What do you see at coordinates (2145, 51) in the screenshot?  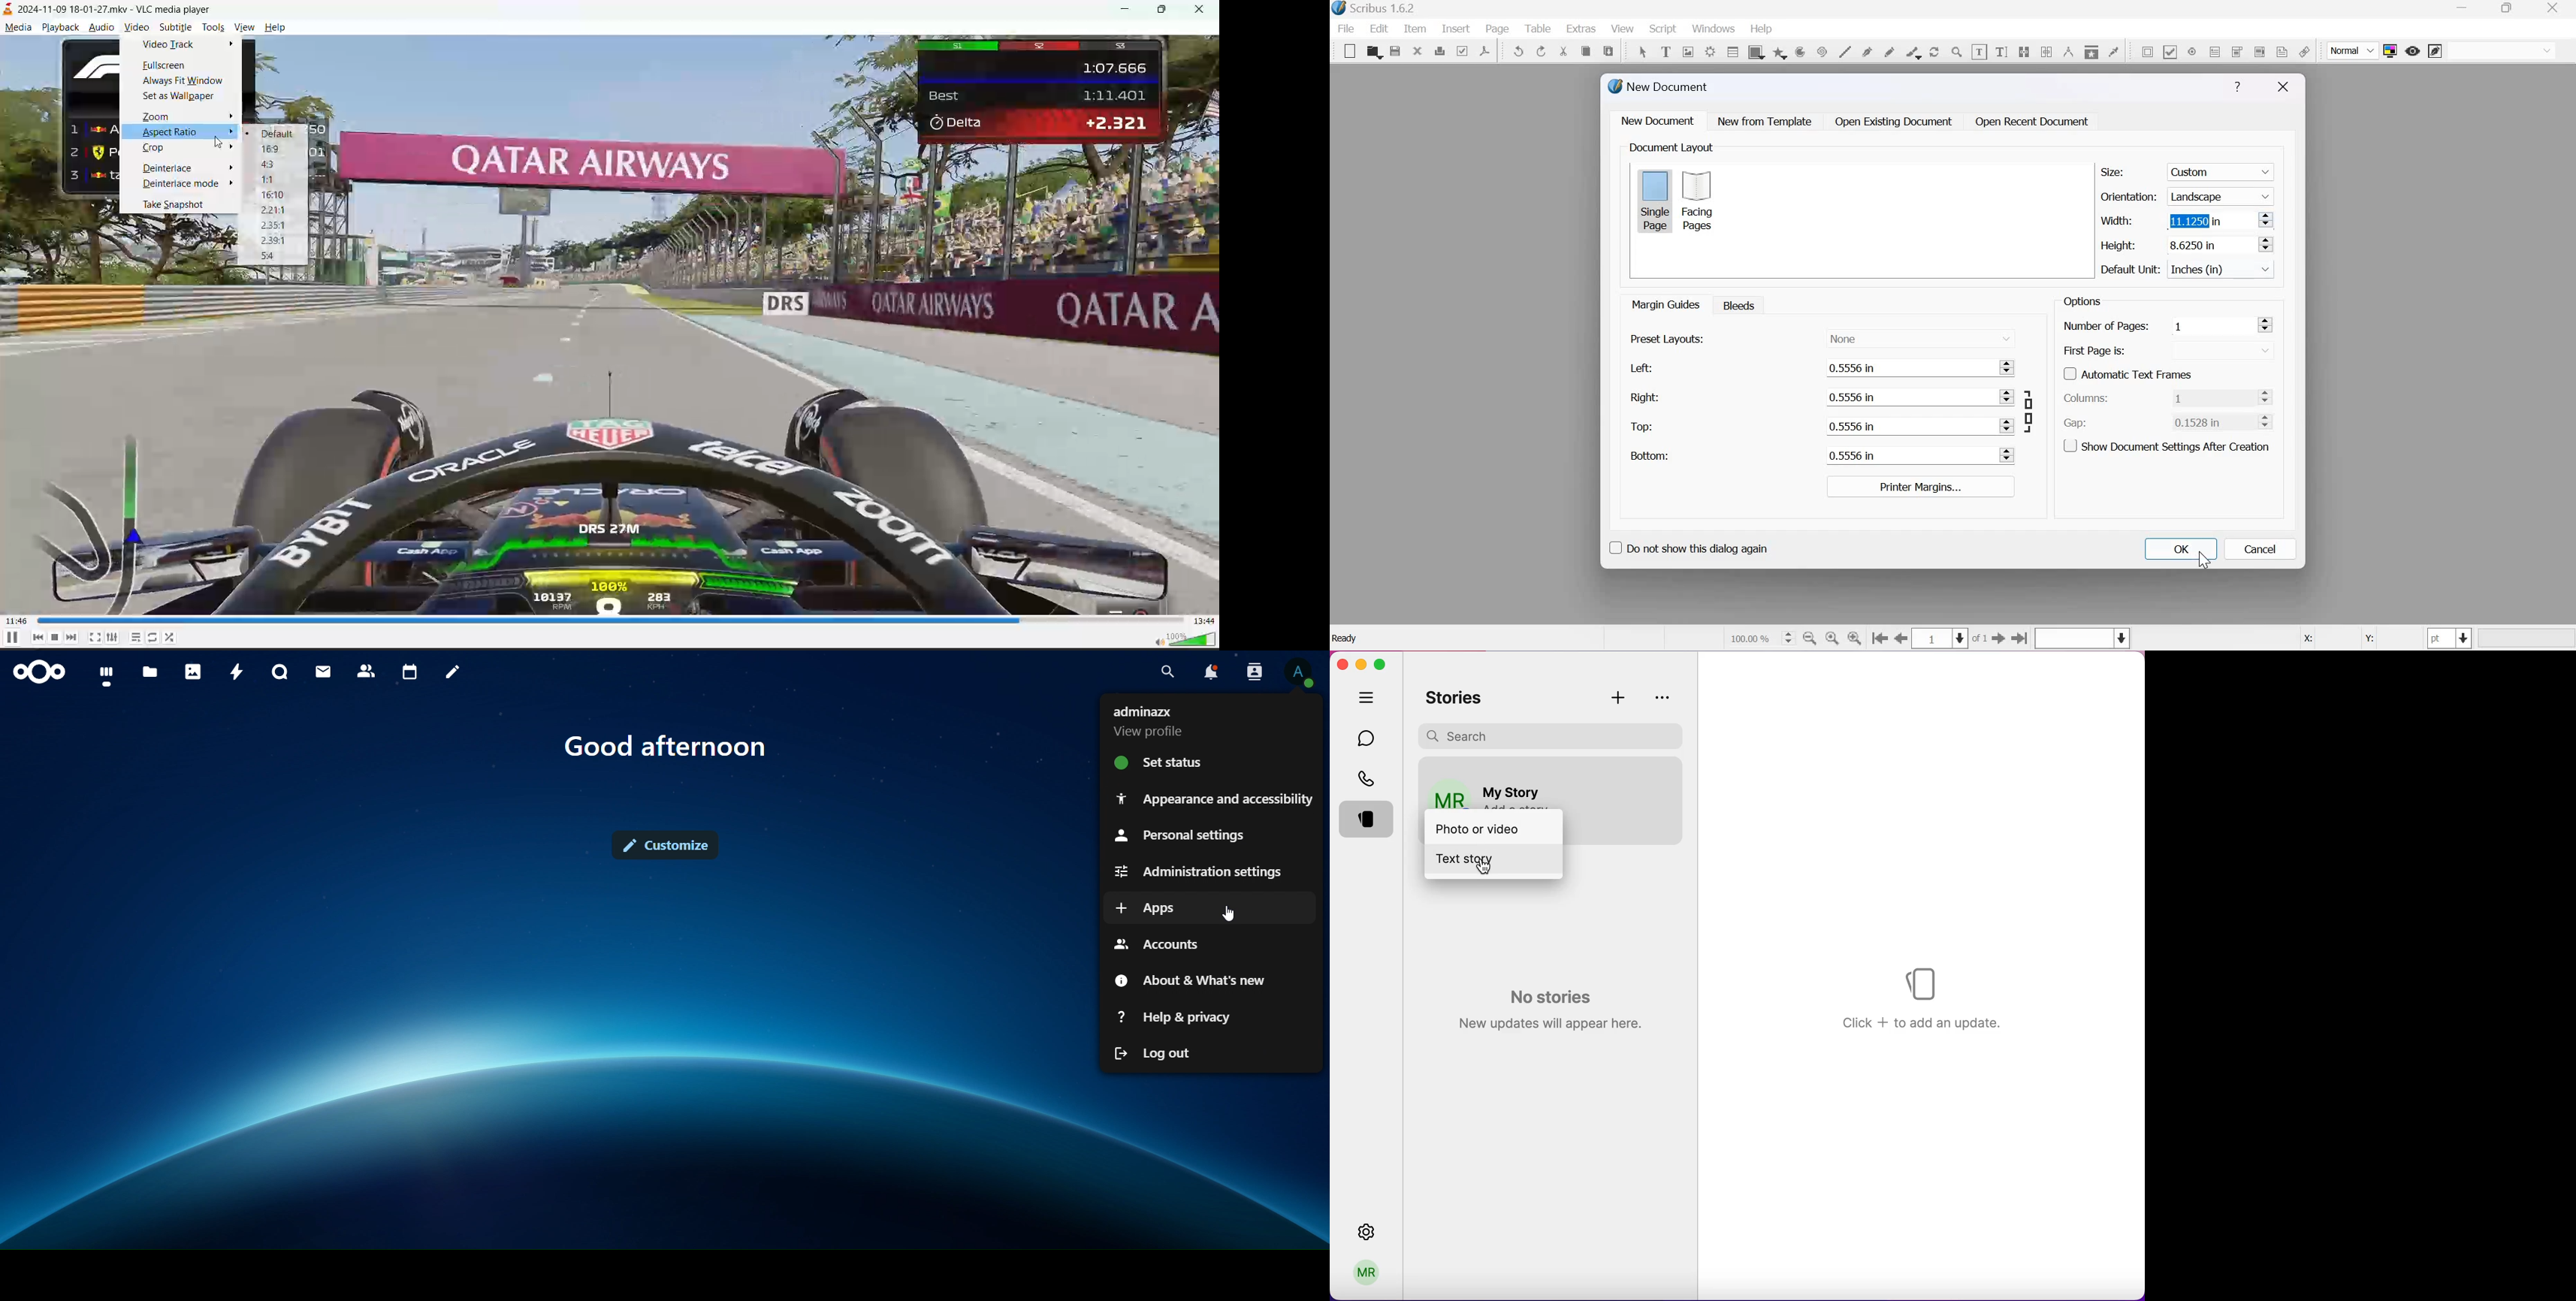 I see `PDF push button` at bounding box center [2145, 51].